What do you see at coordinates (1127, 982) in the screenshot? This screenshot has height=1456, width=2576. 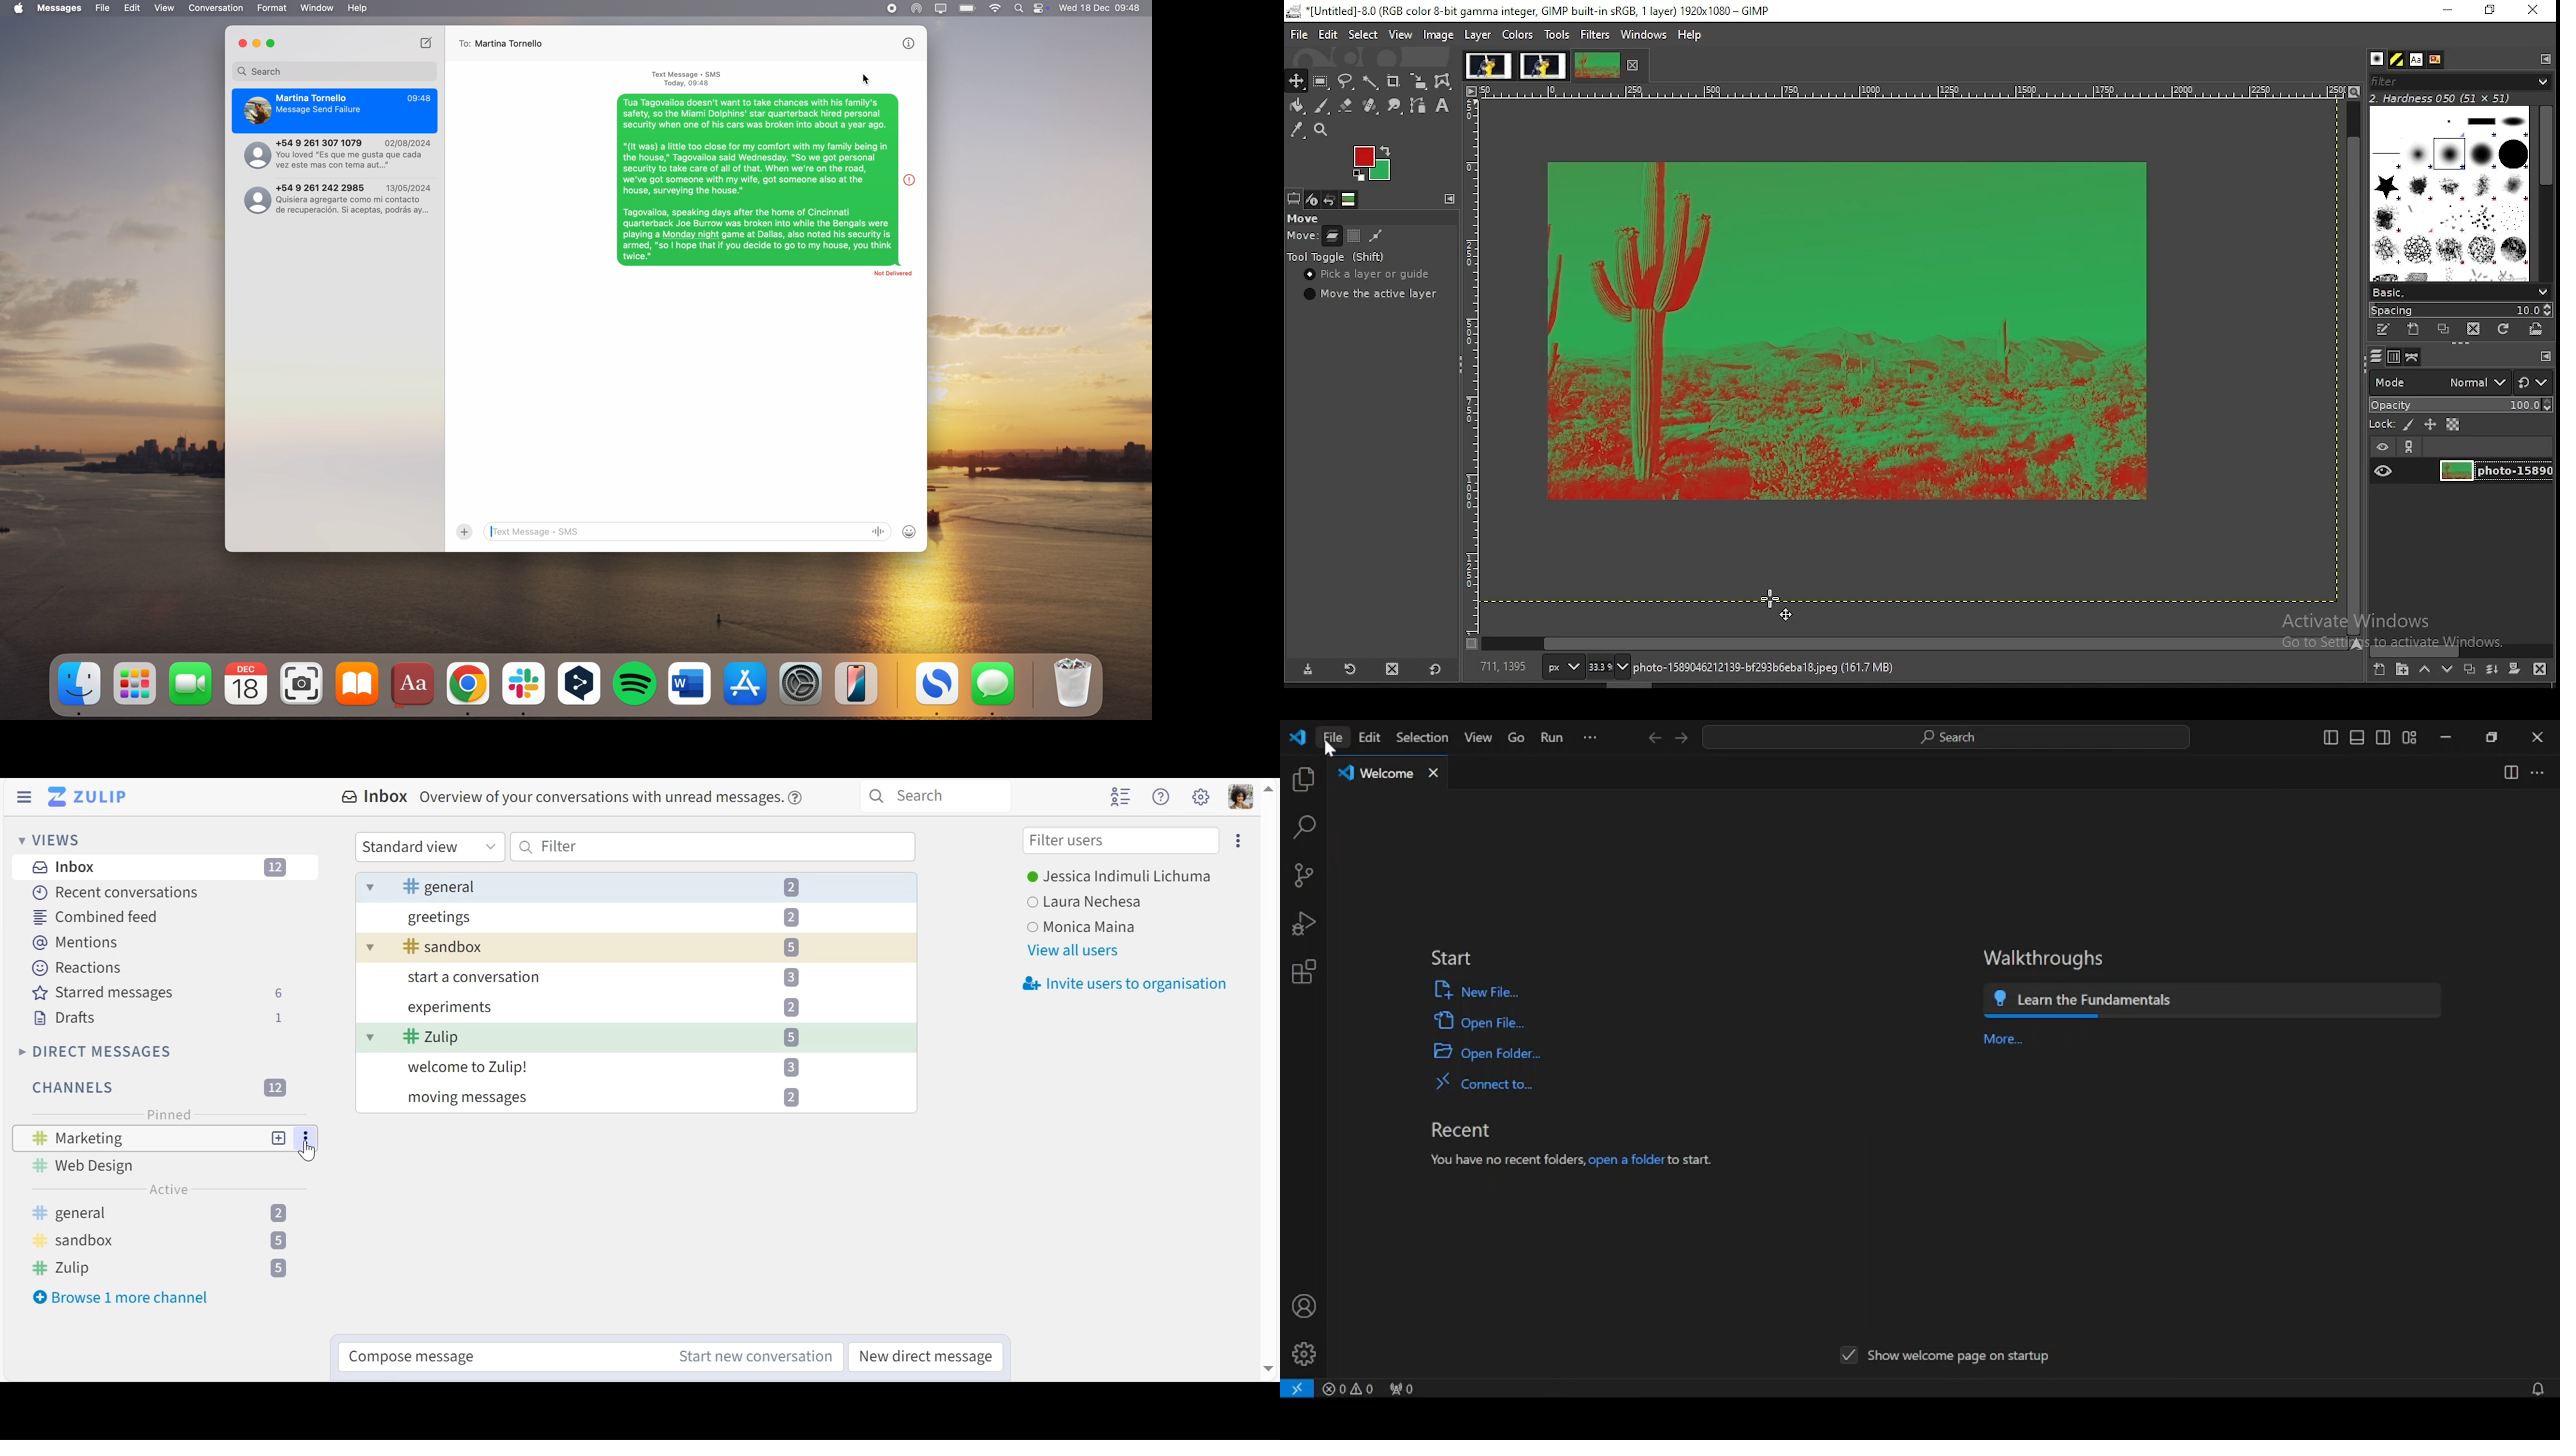 I see `Invite users to organisation` at bounding box center [1127, 982].